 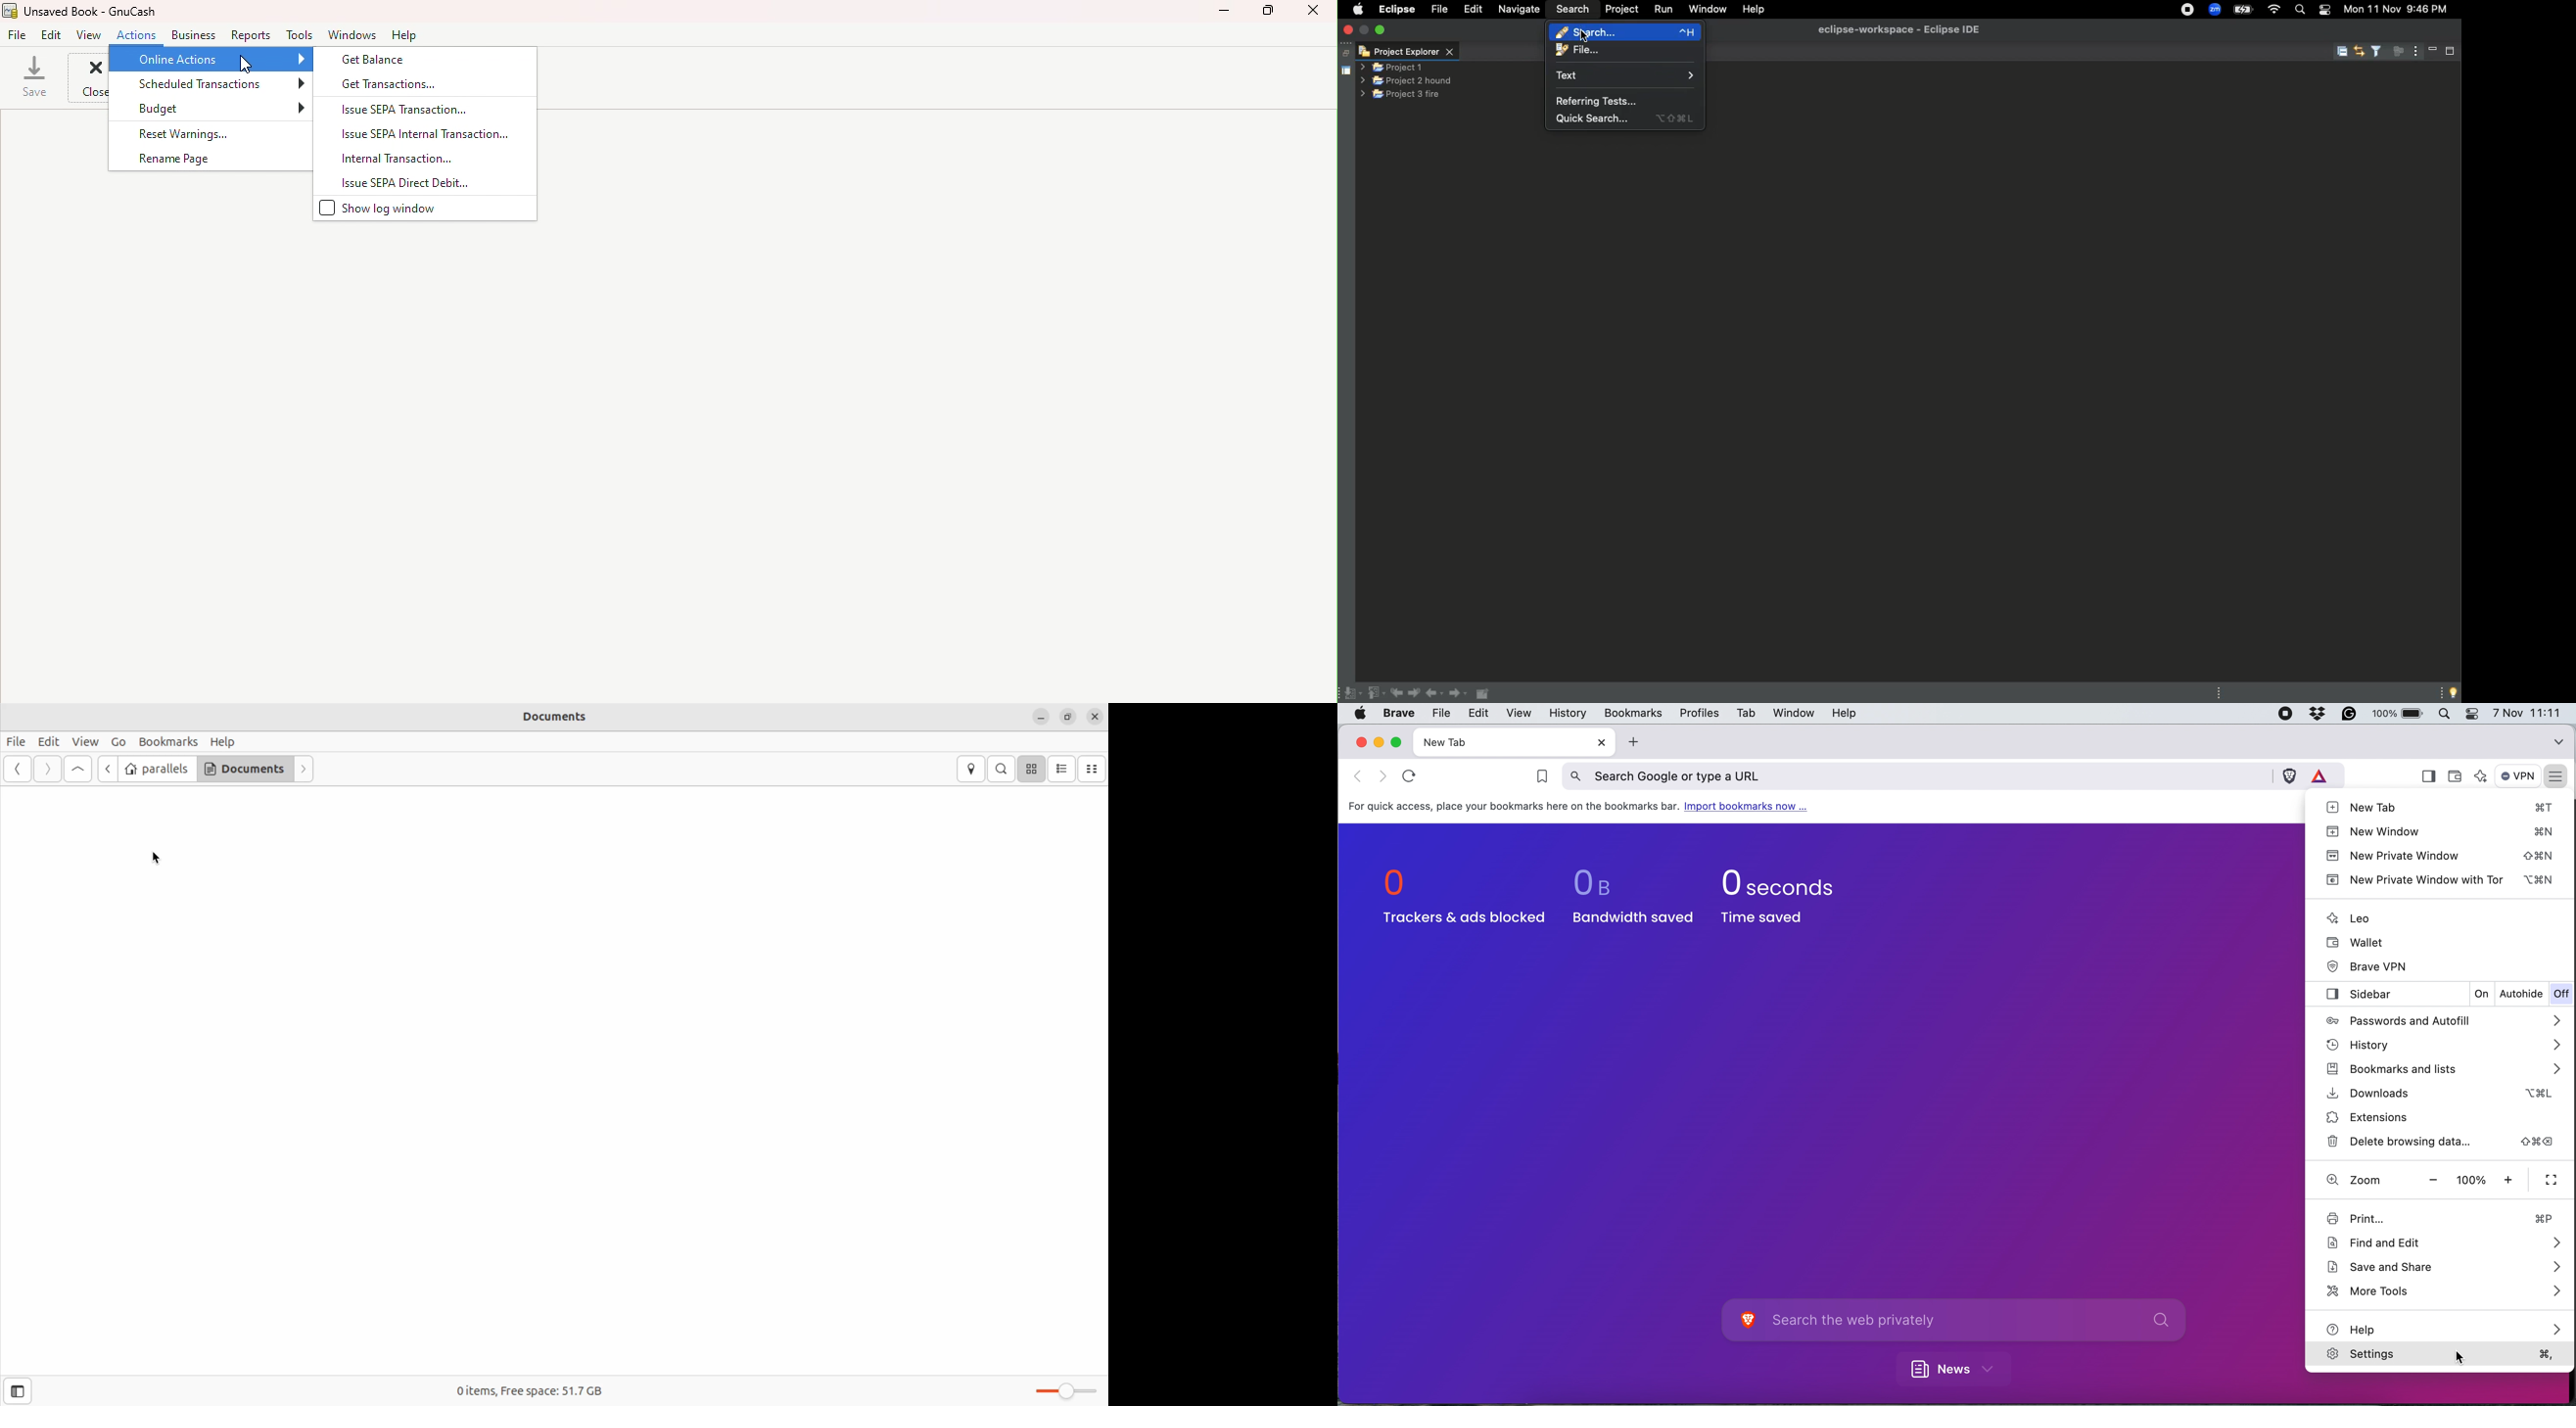 I want to click on Reset warnings, so click(x=198, y=133).